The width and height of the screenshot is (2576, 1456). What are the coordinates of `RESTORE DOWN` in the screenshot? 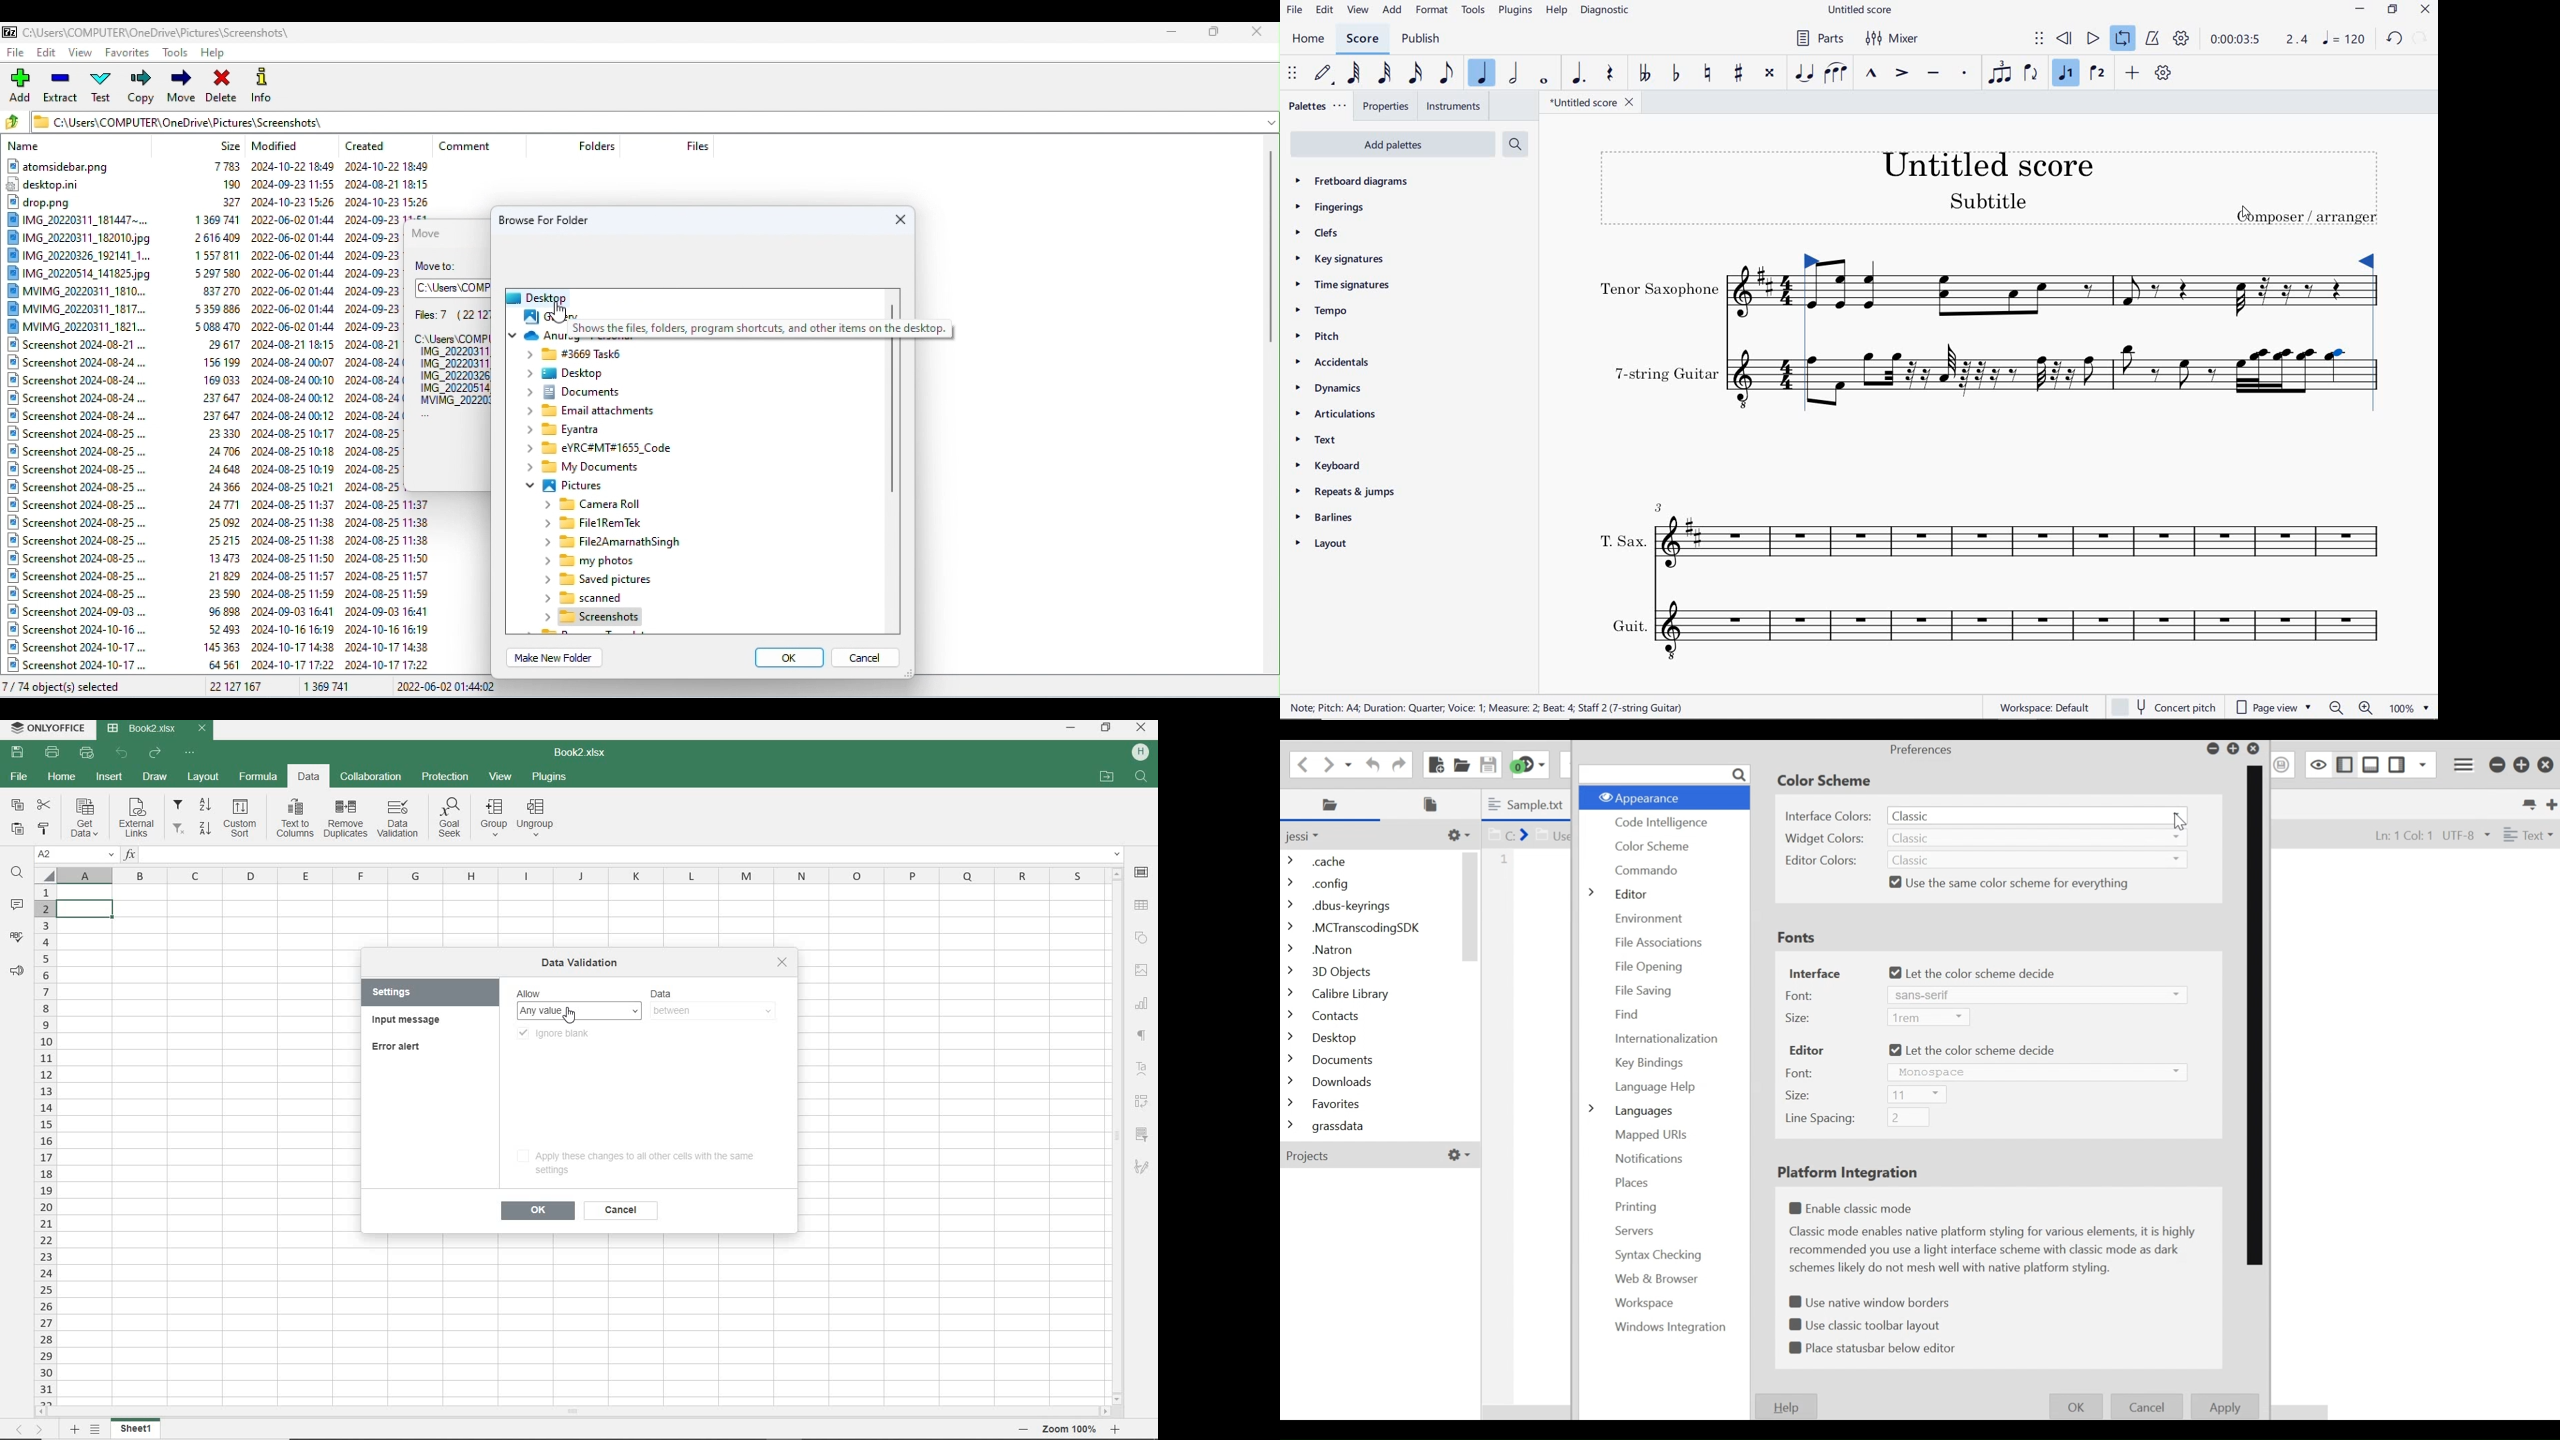 It's located at (1108, 729).